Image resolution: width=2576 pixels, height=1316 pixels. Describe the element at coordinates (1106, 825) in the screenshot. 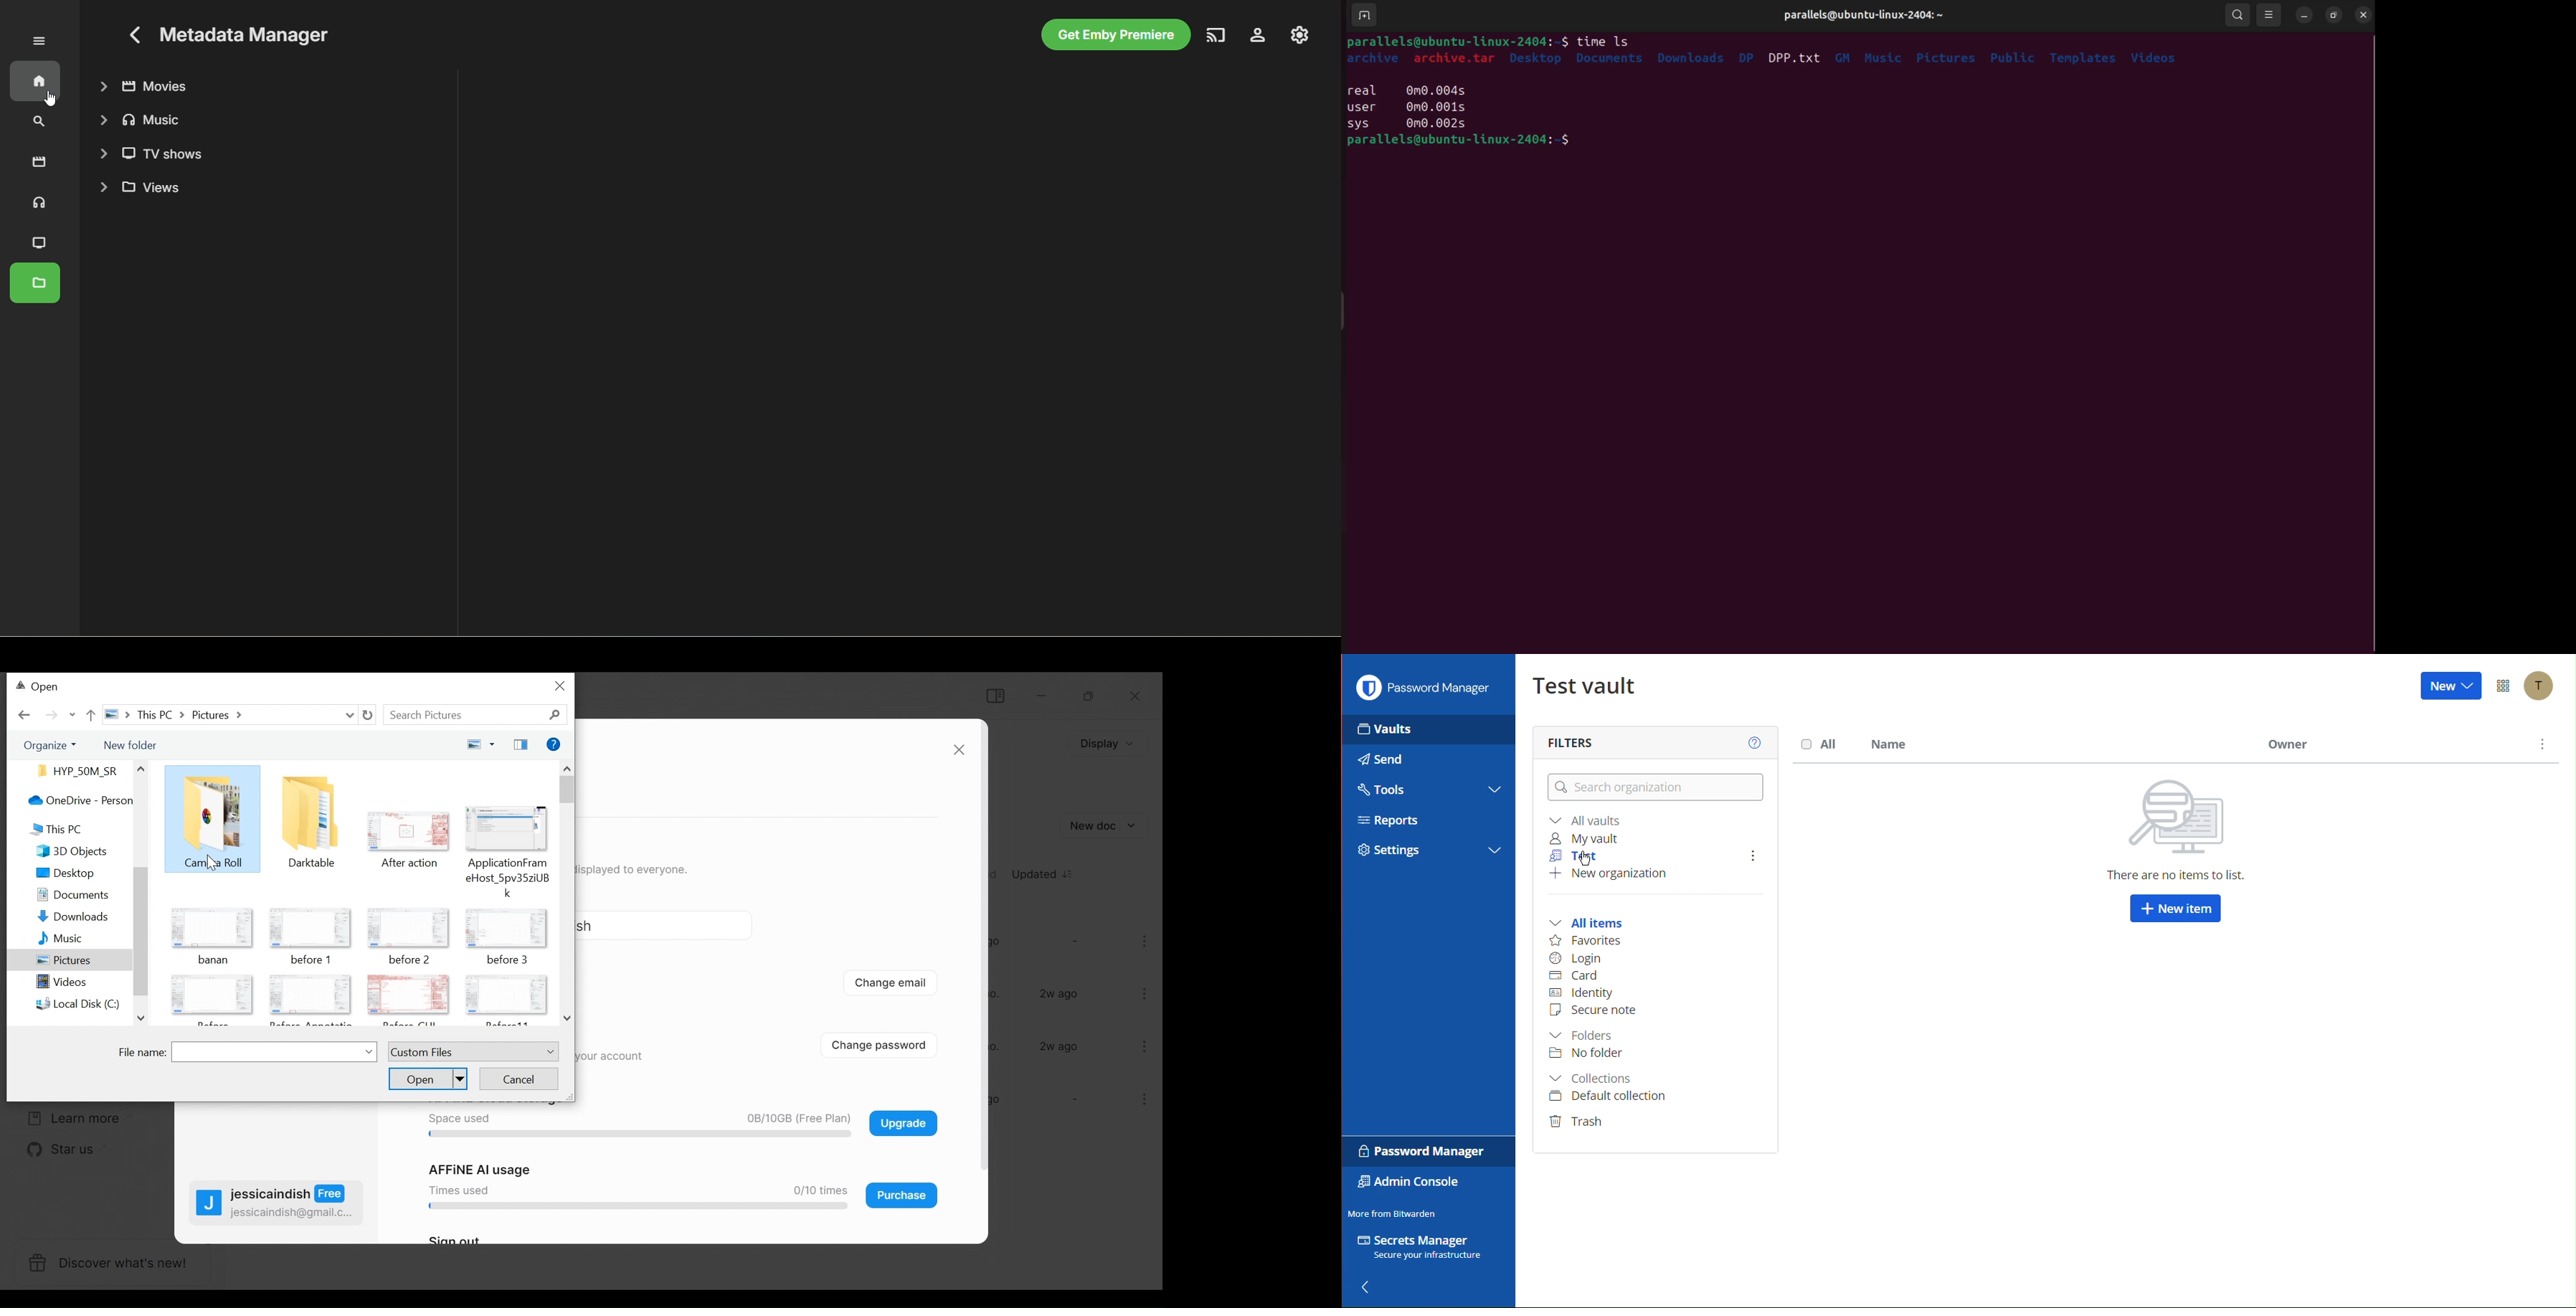

I see `Add New document` at that location.